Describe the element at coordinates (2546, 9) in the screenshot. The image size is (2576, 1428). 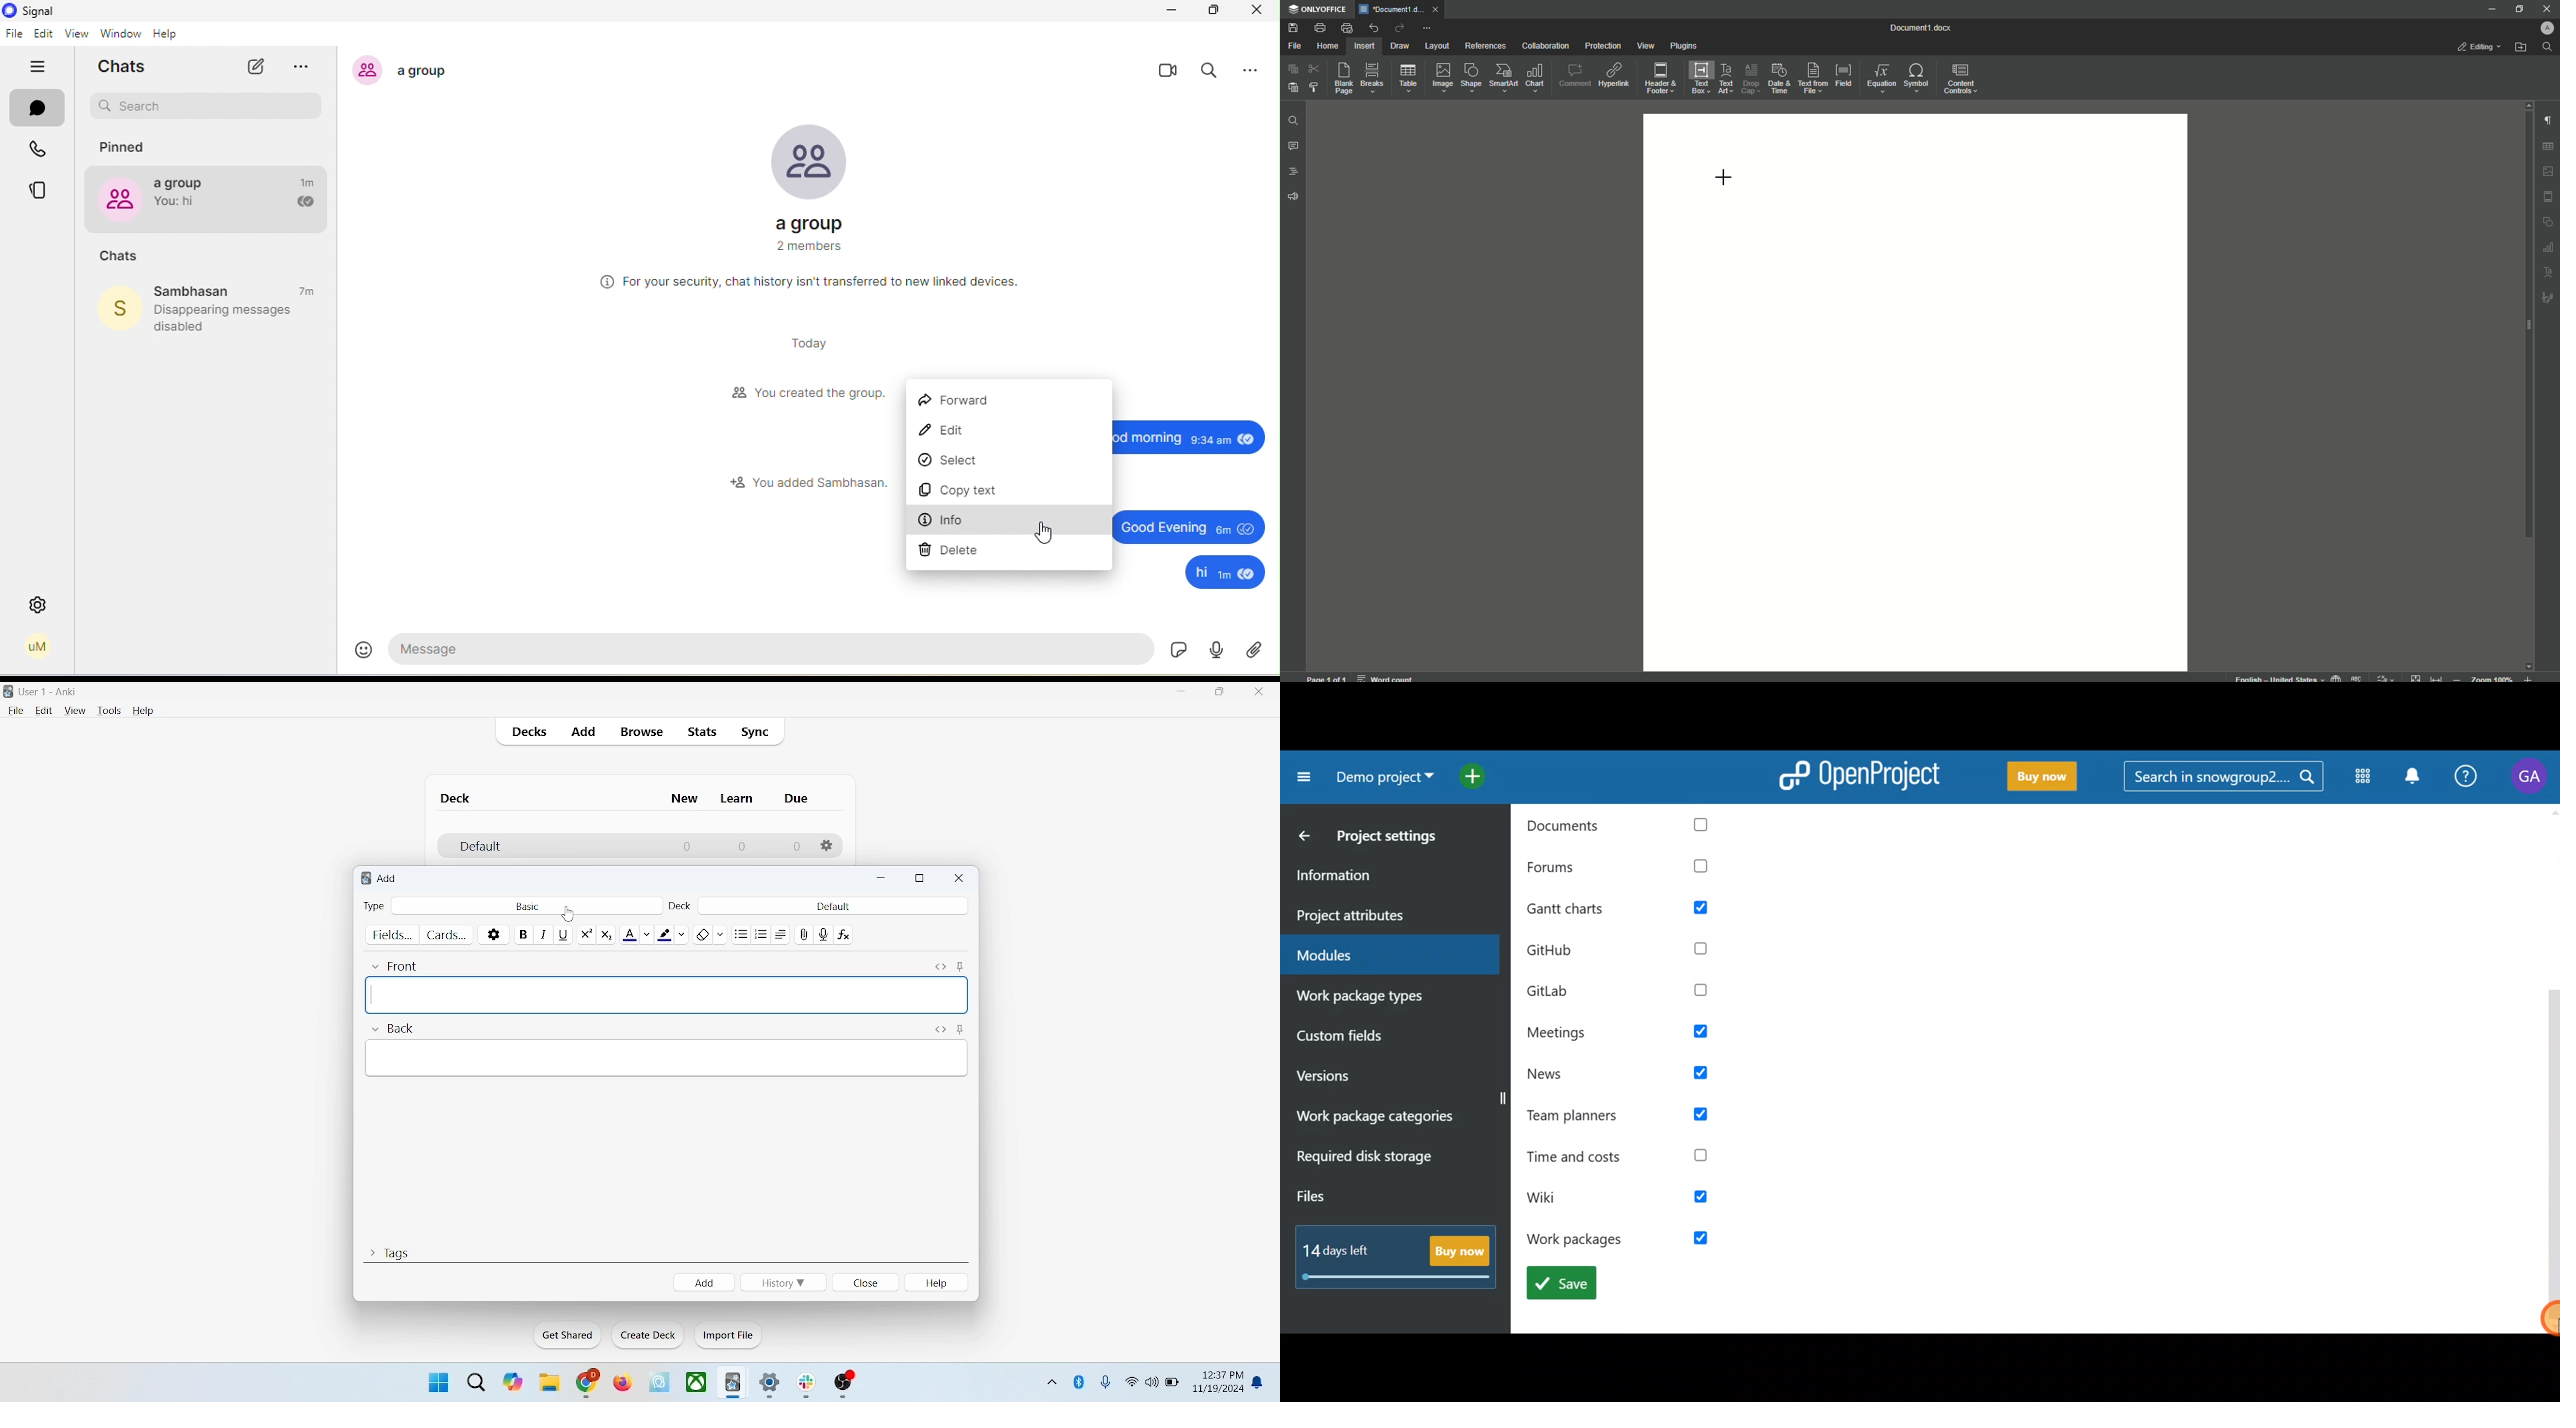
I see `Close` at that location.